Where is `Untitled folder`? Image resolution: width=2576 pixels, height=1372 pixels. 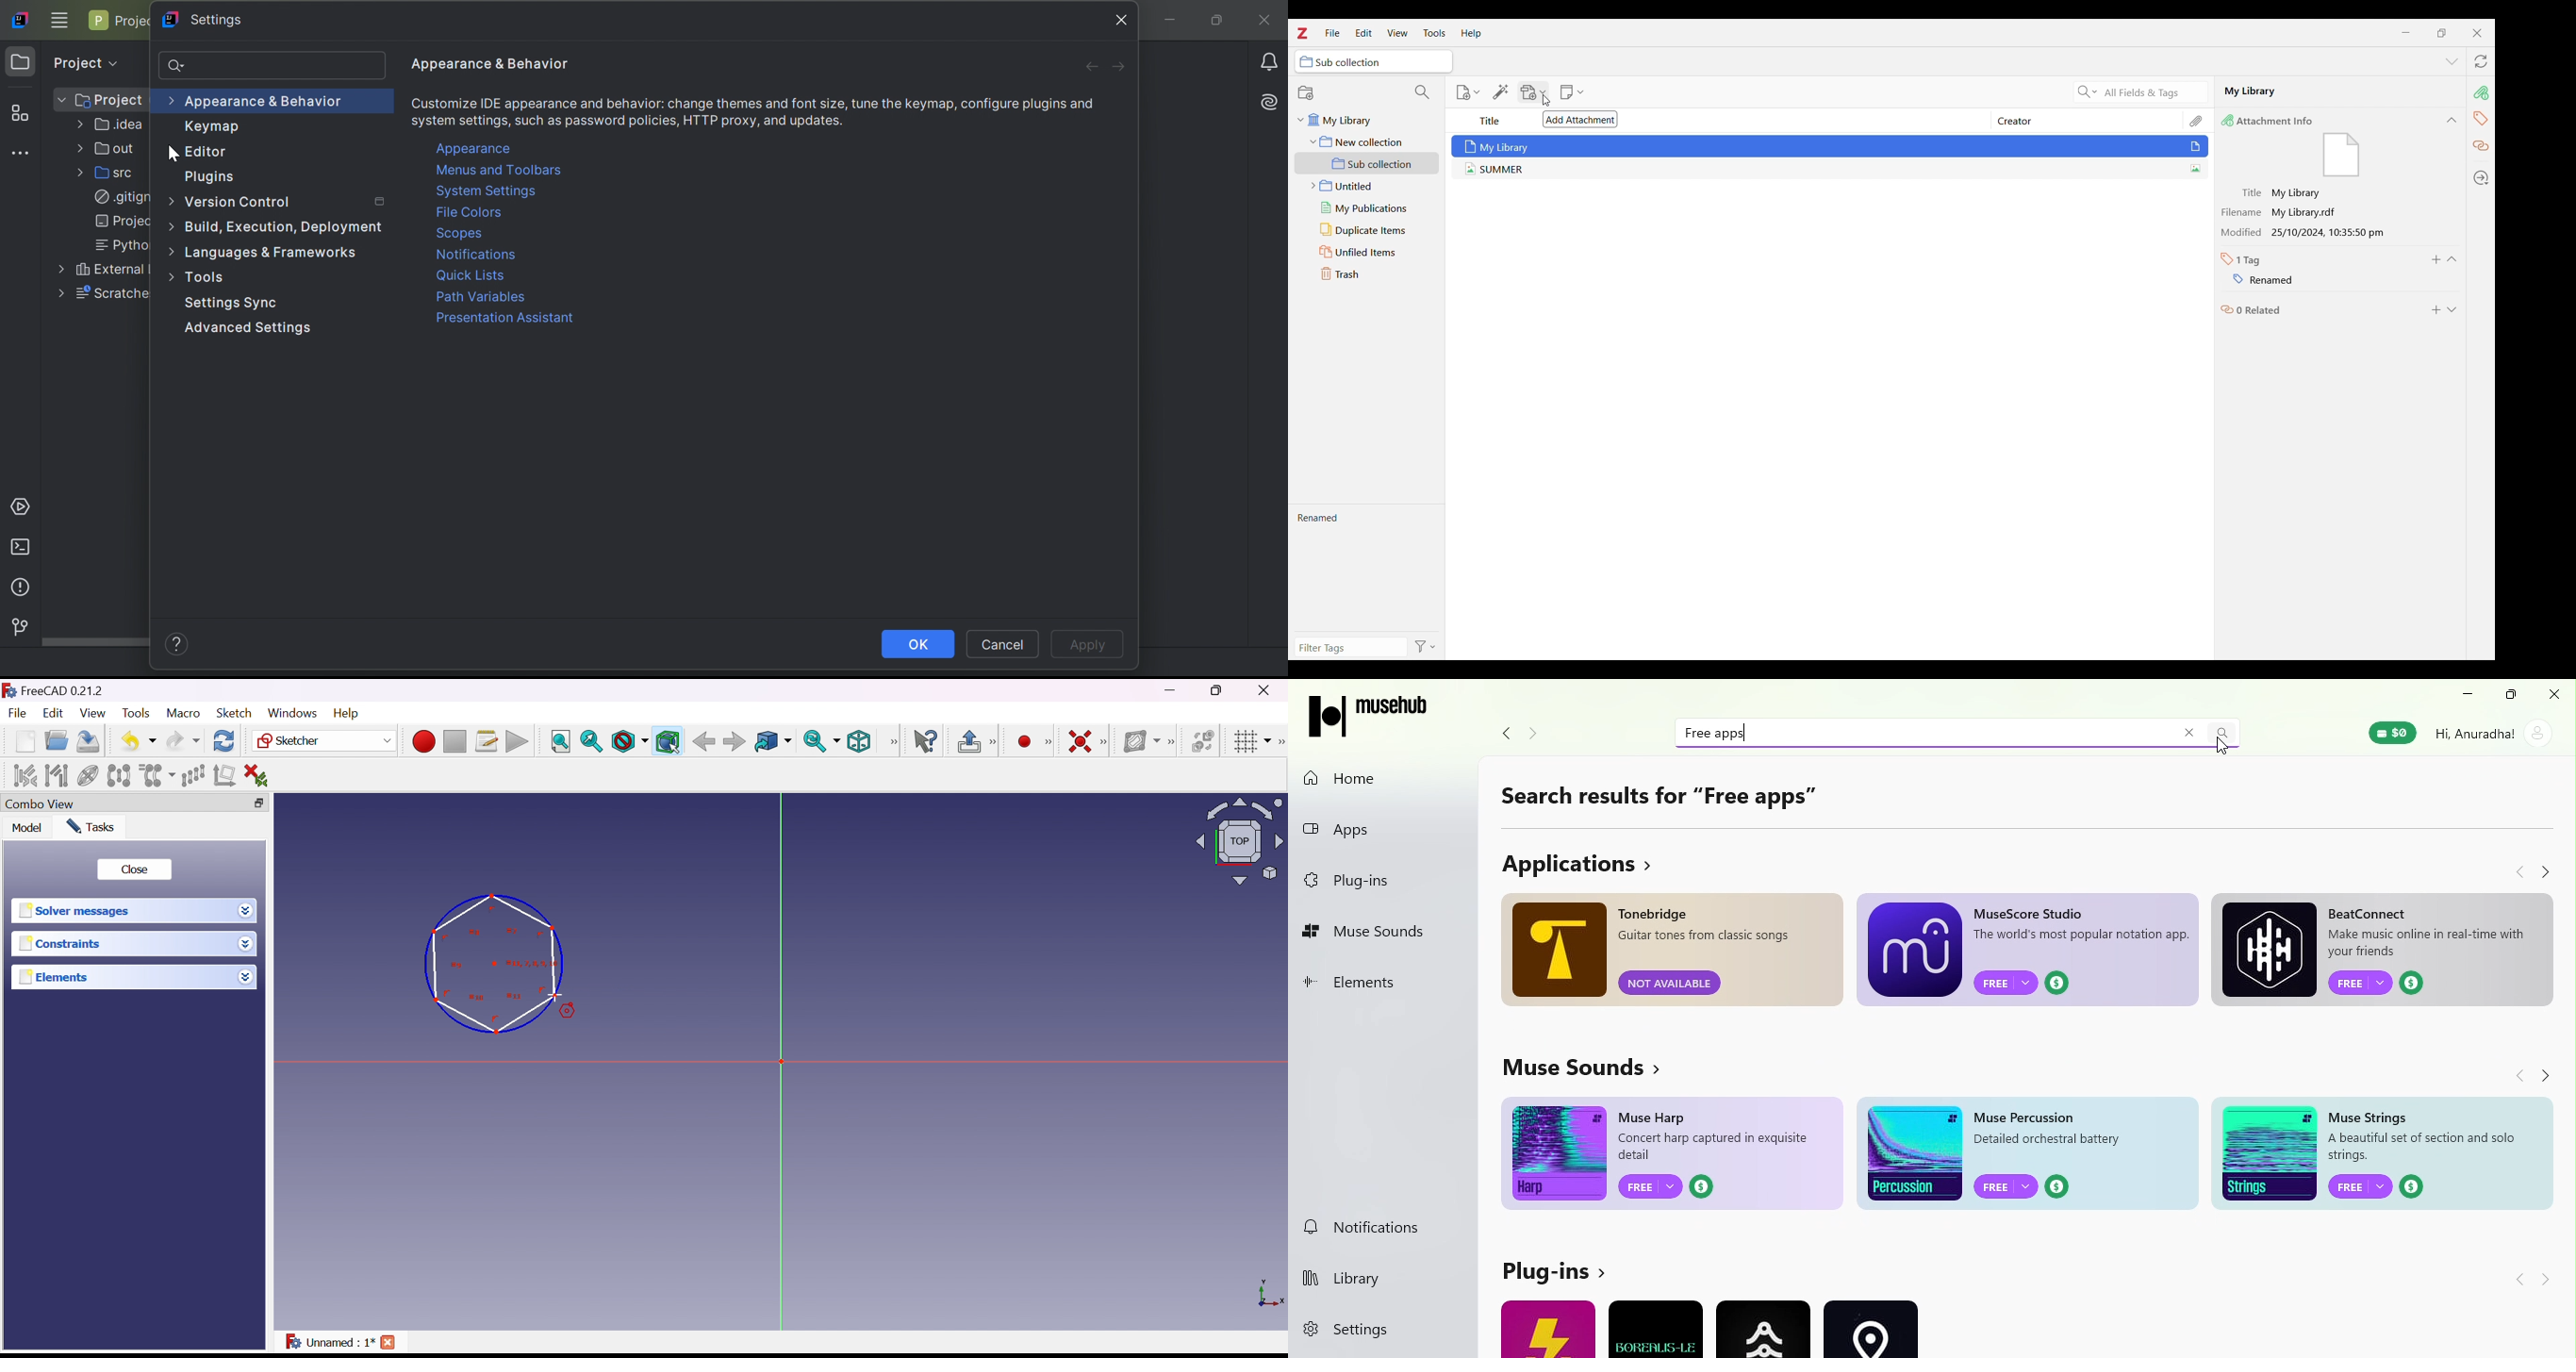
Untitled folder is located at coordinates (1370, 186).